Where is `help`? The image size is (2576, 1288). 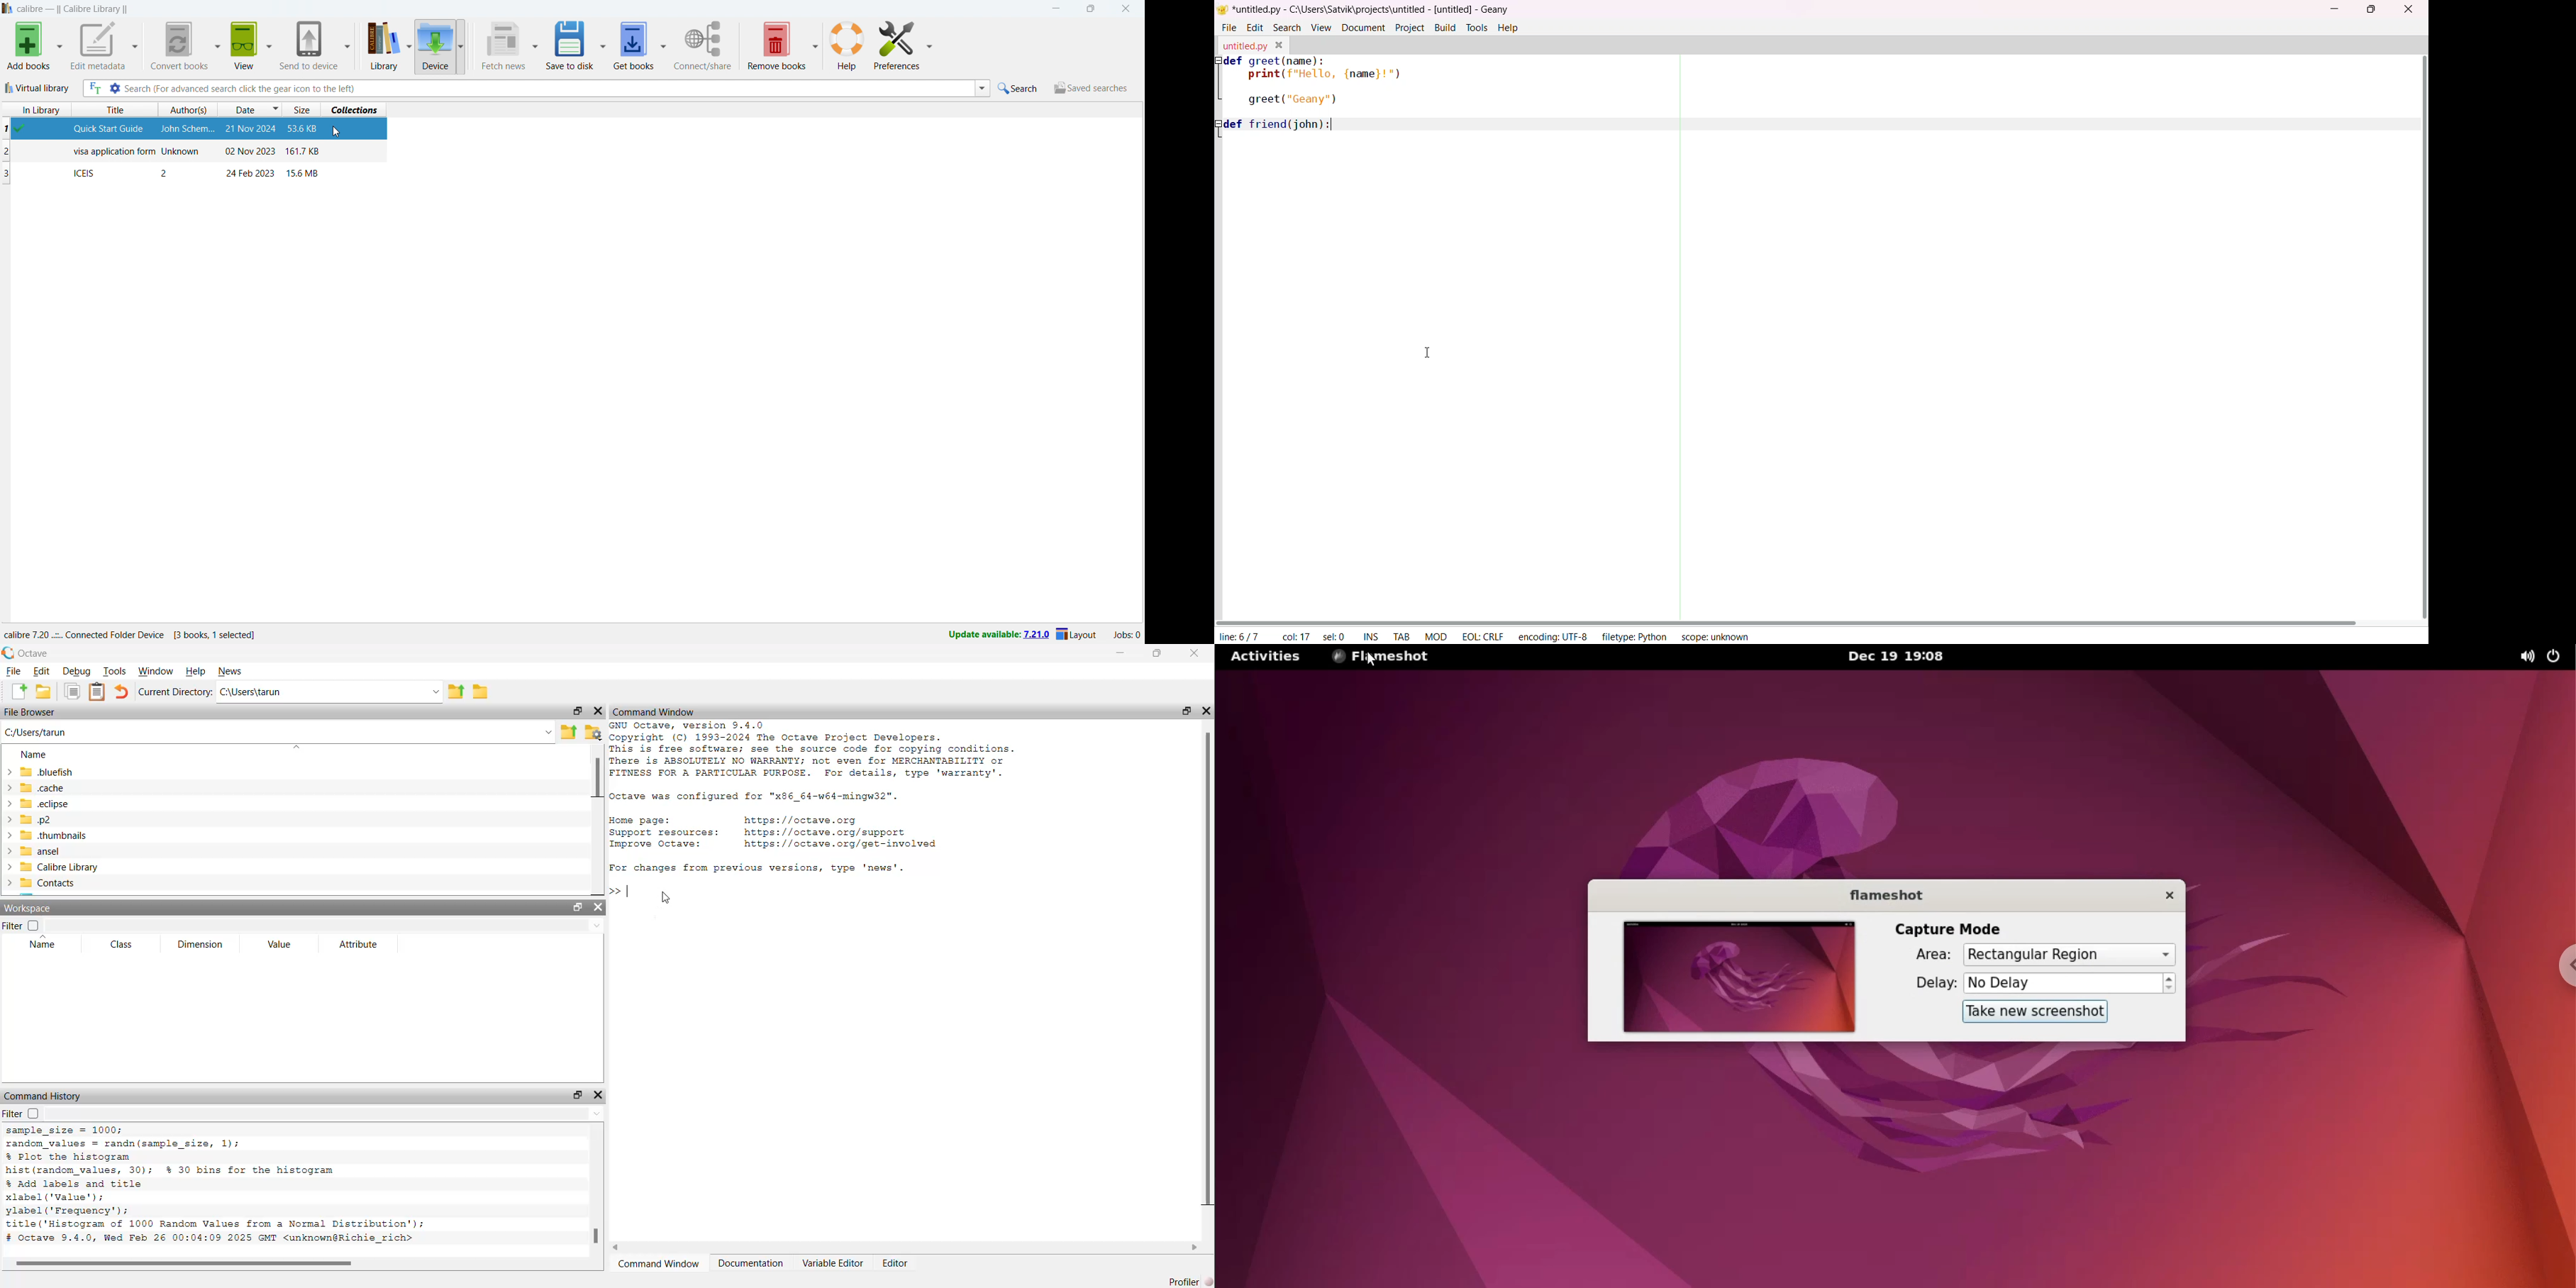 help is located at coordinates (1507, 28).